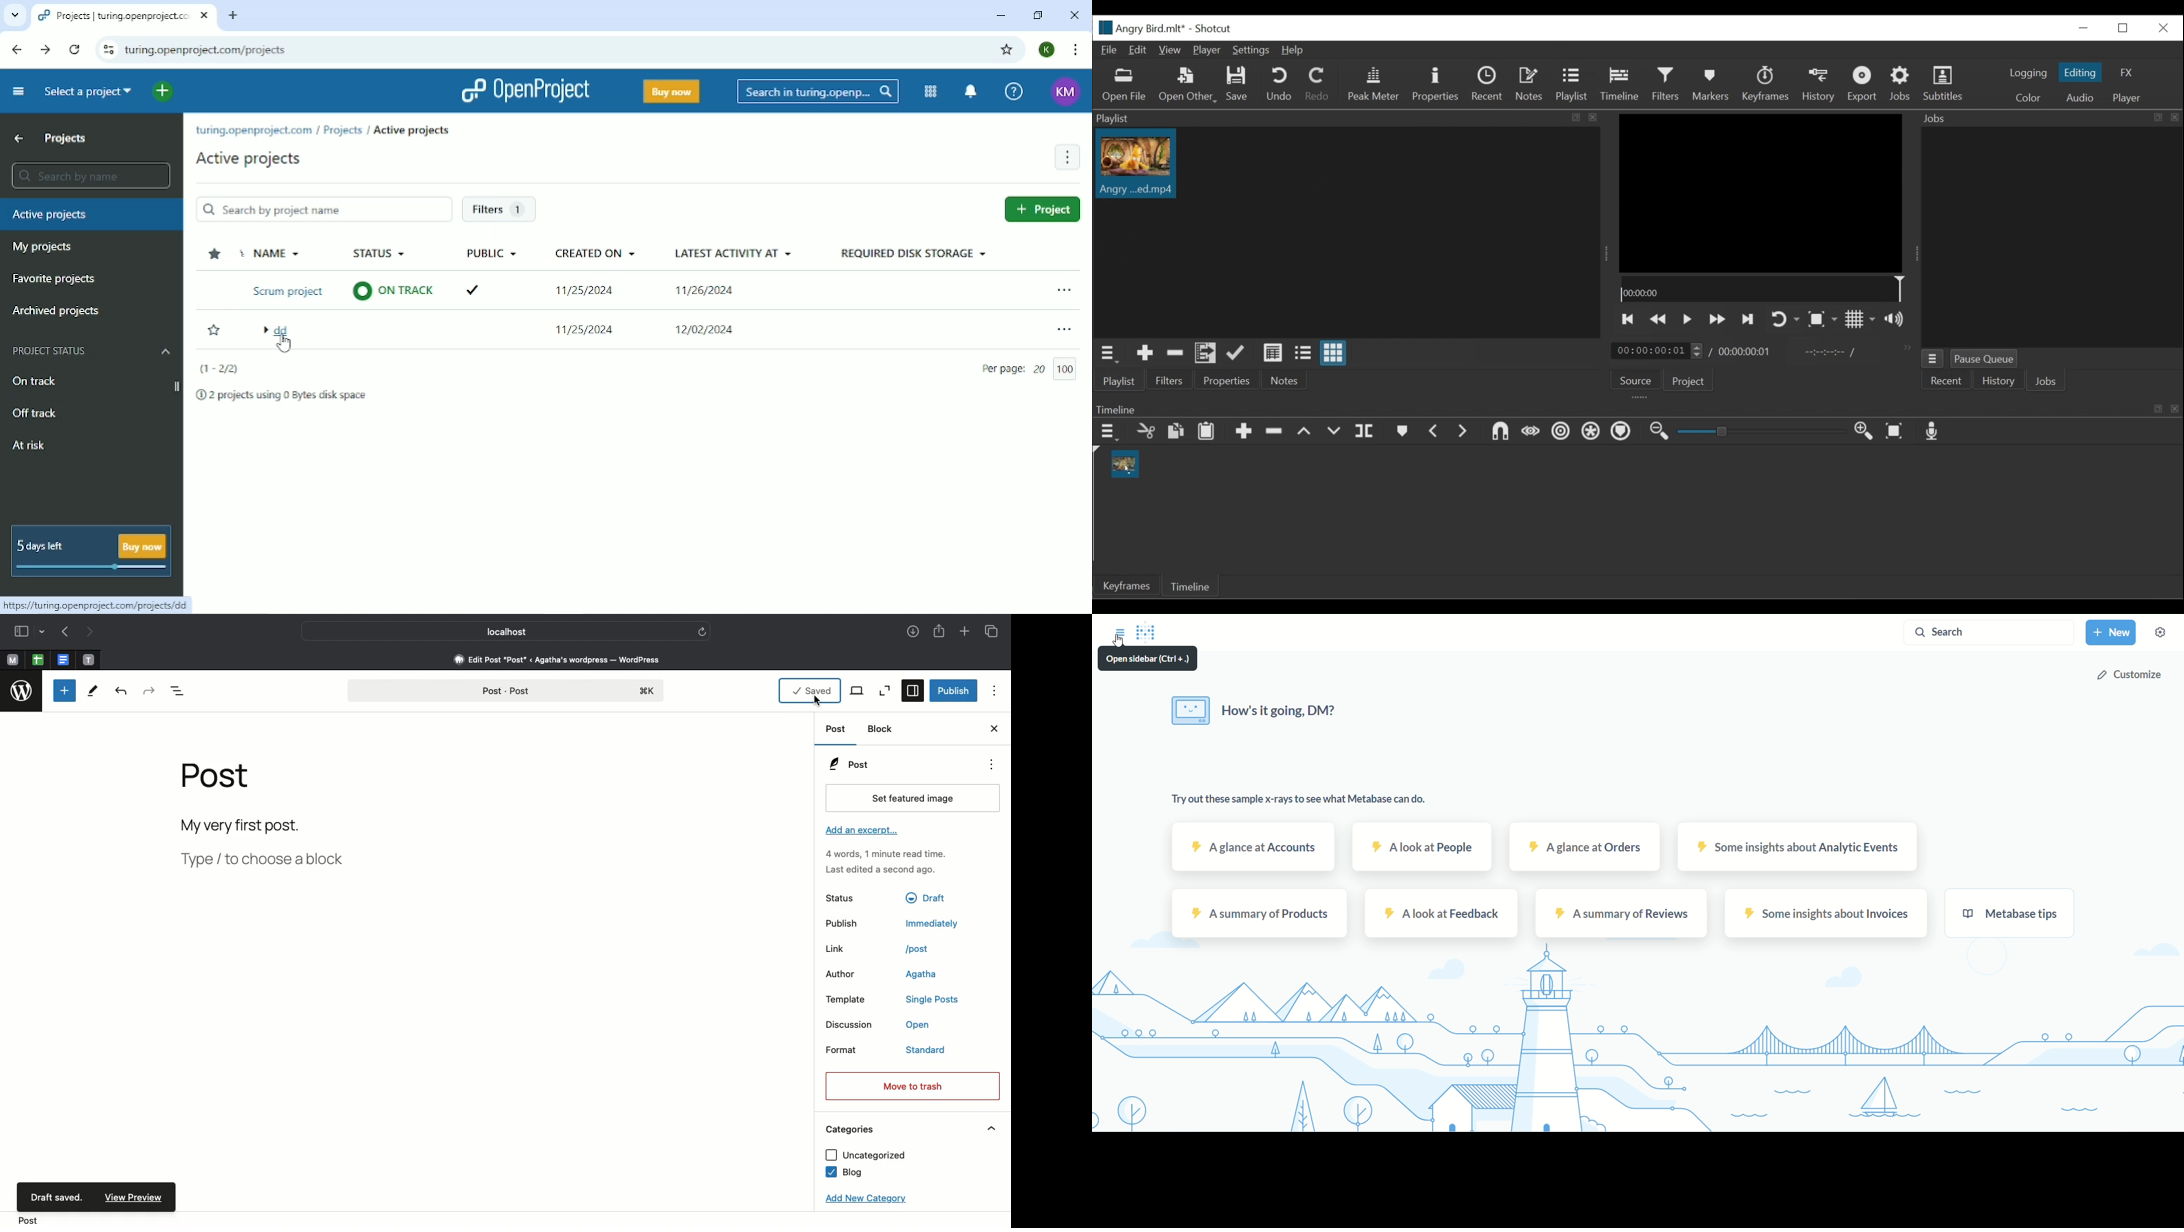  I want to click on Open Other, so click(1188, 85).